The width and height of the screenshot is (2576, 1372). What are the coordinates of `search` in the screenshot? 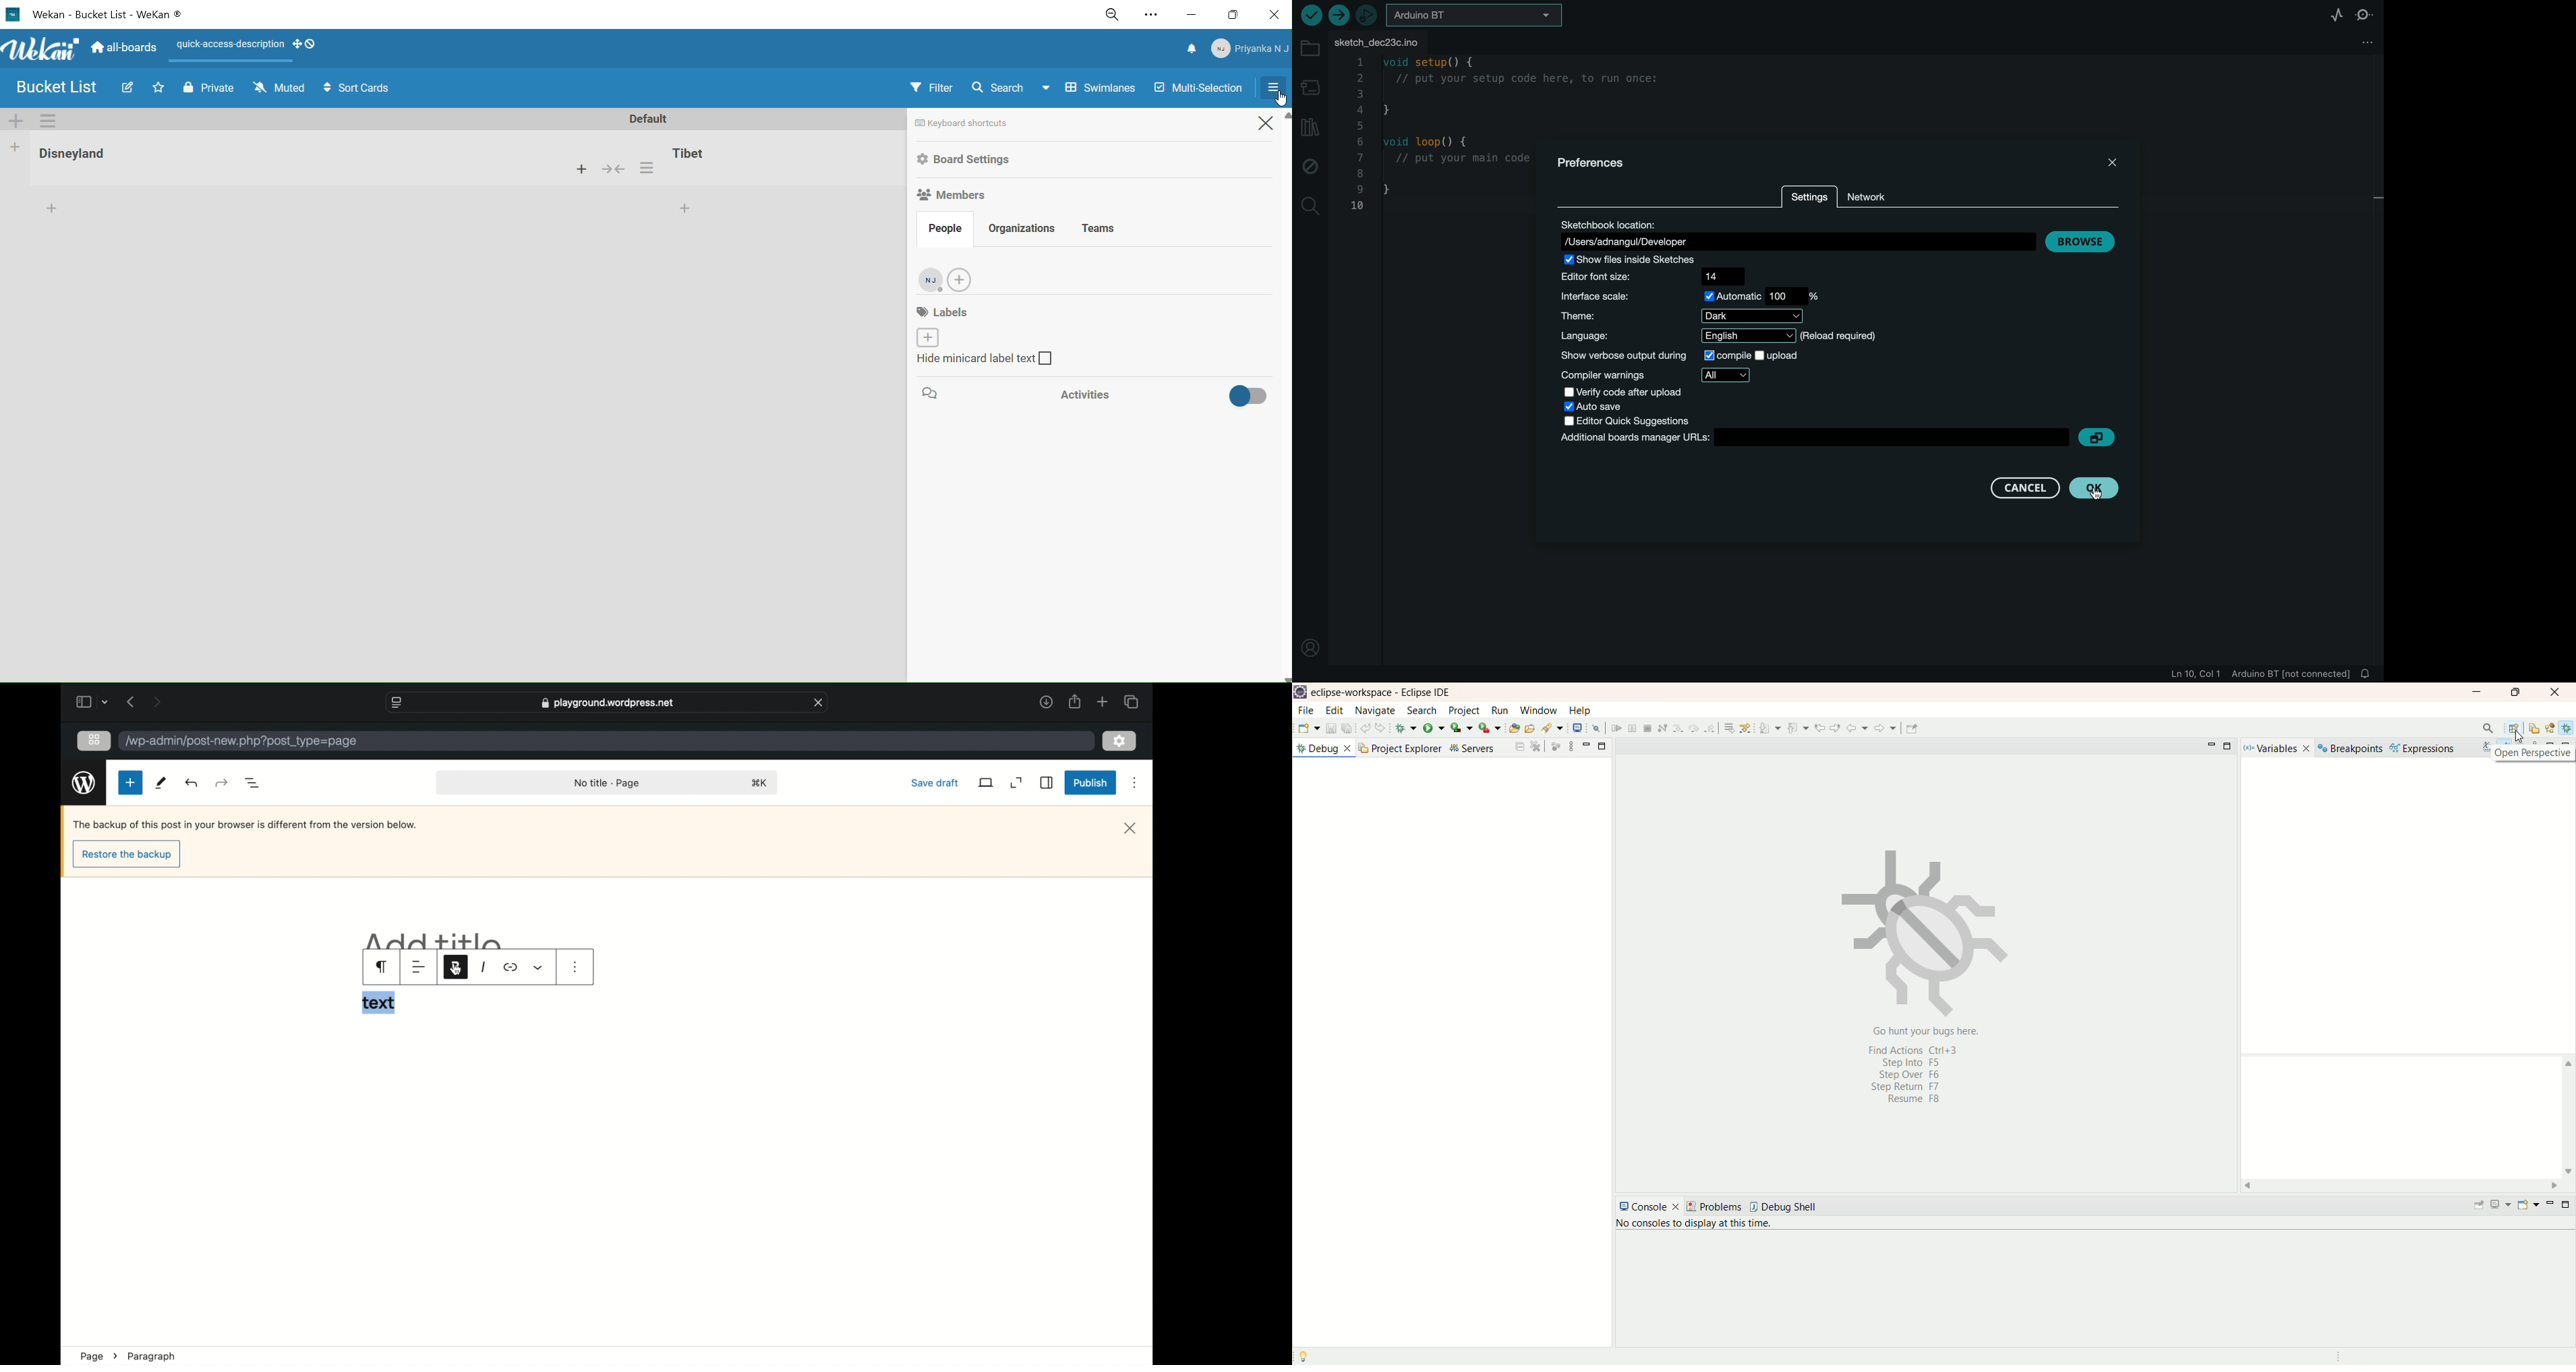 It's located at (998, 86).